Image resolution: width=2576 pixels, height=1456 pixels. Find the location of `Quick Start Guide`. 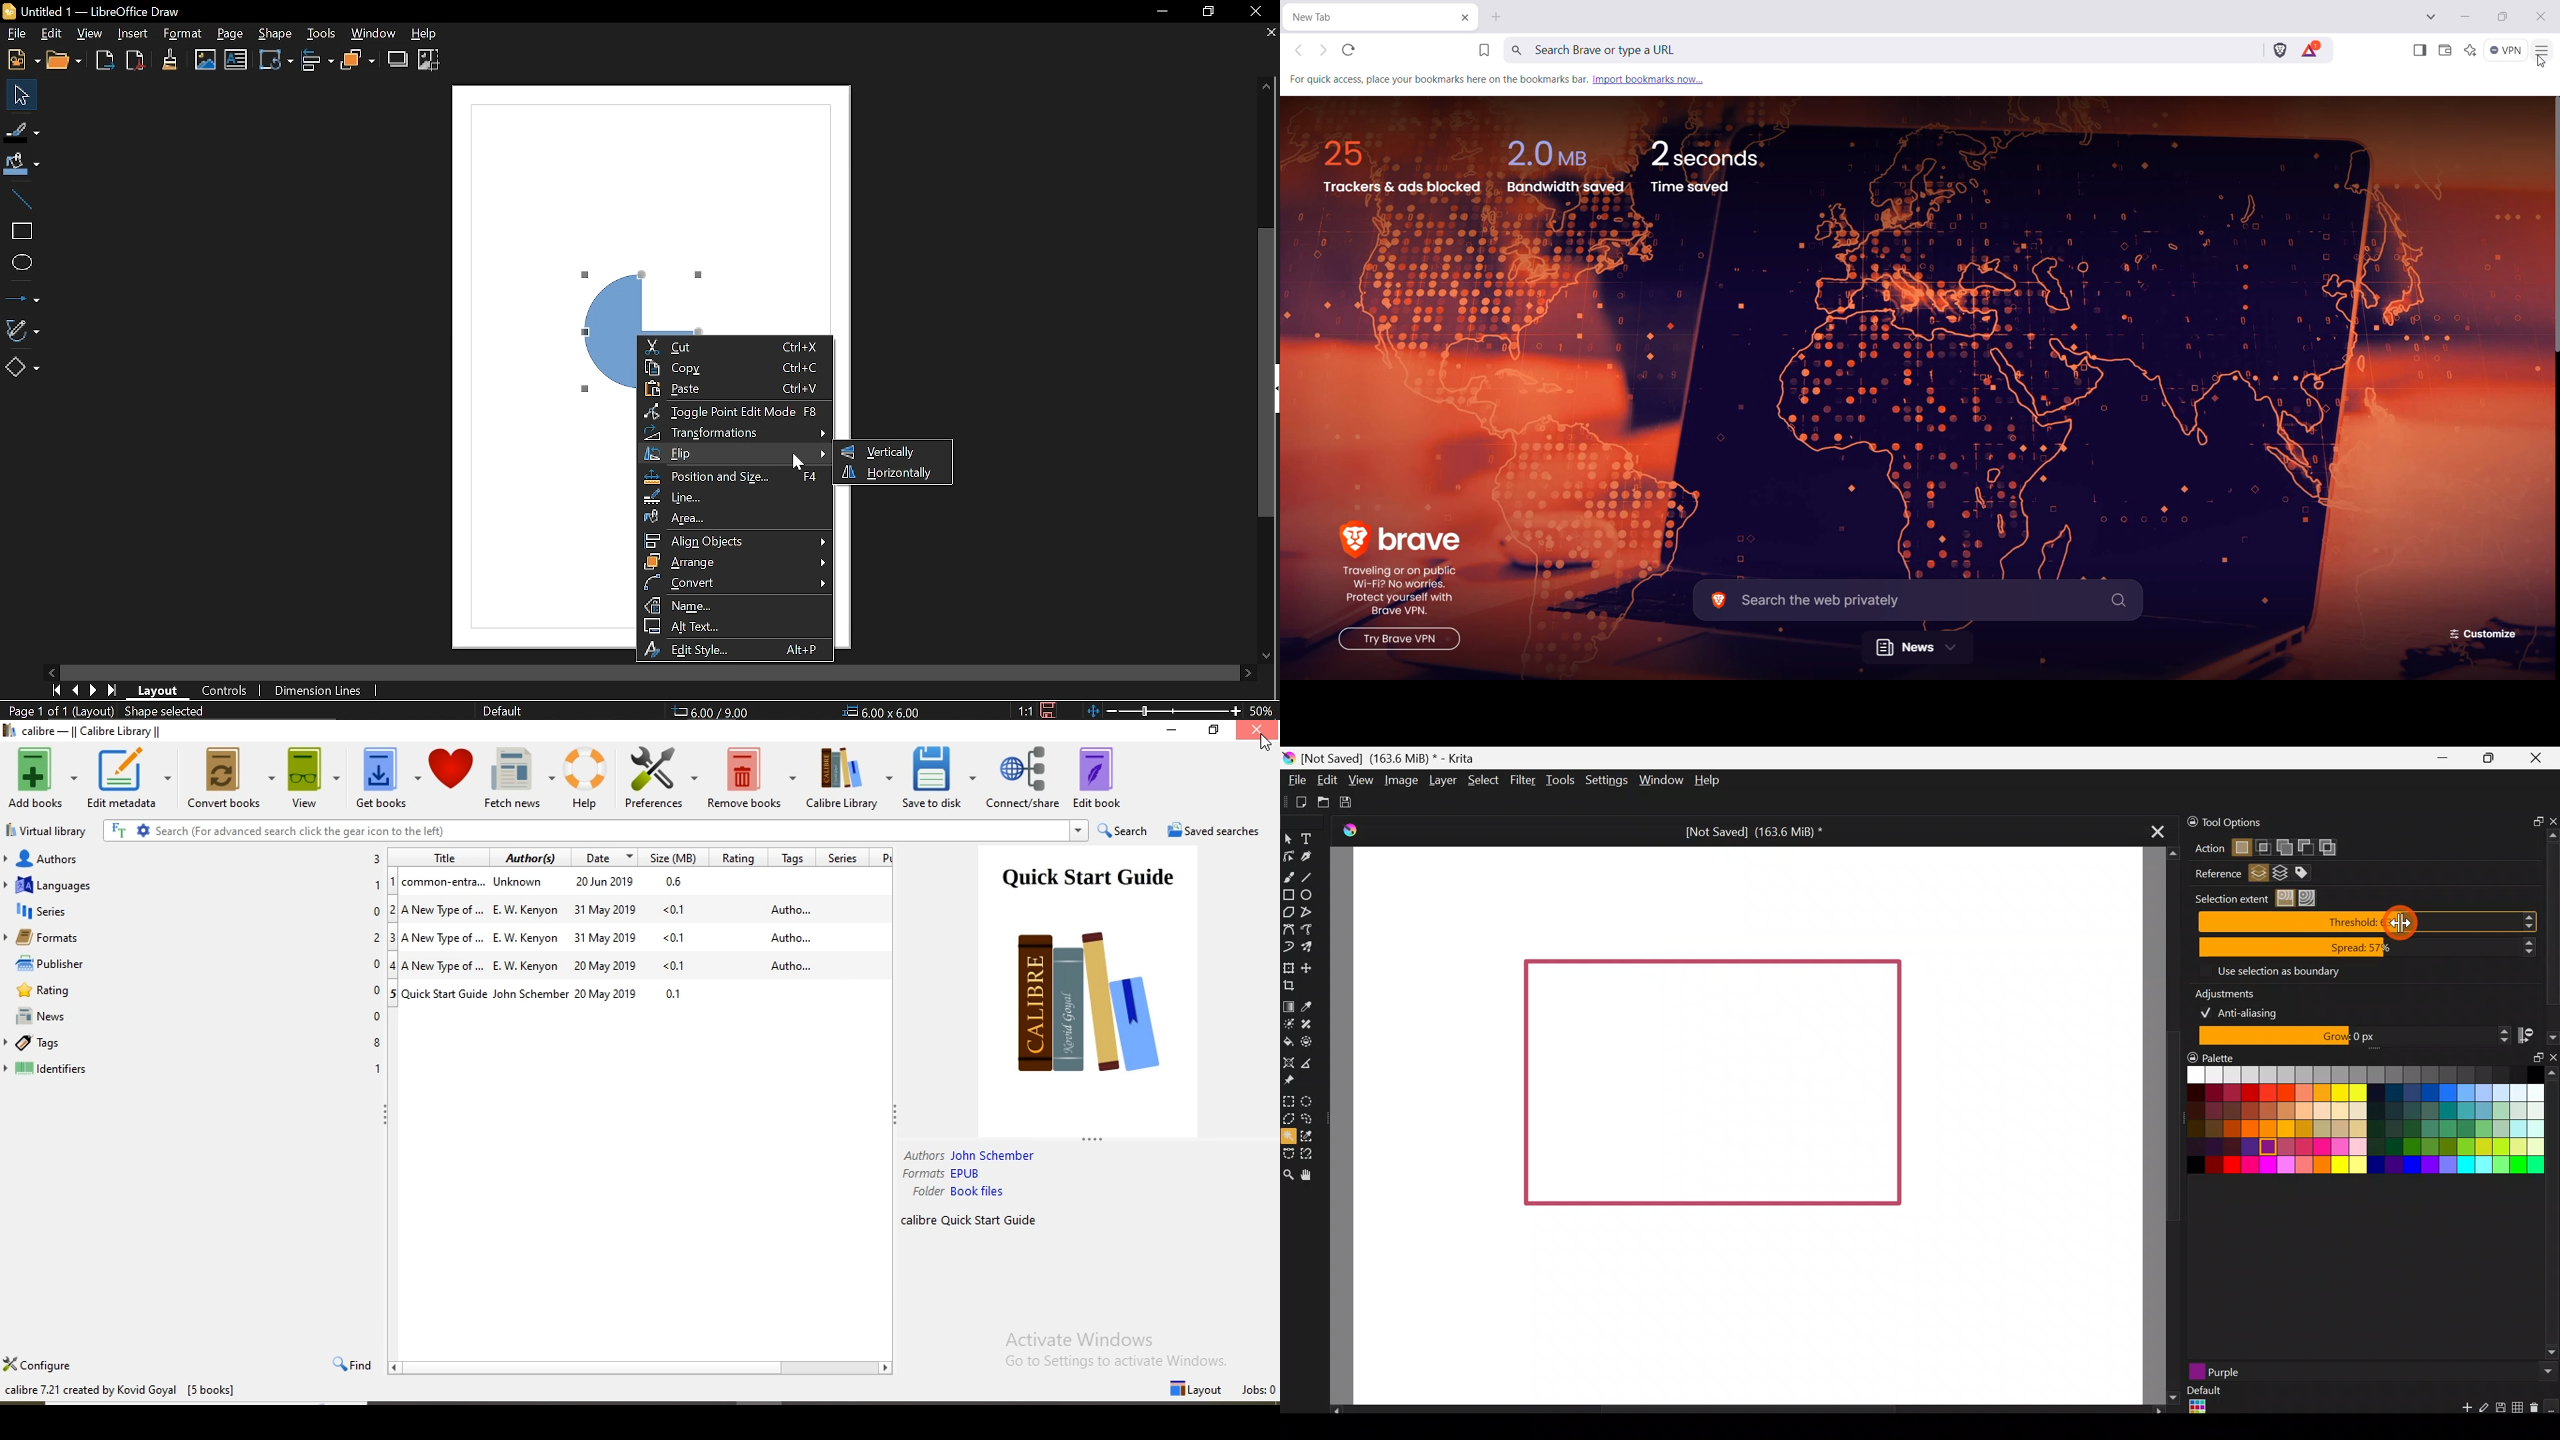

Quick Start Guide is located at coordinates (1089, 991).